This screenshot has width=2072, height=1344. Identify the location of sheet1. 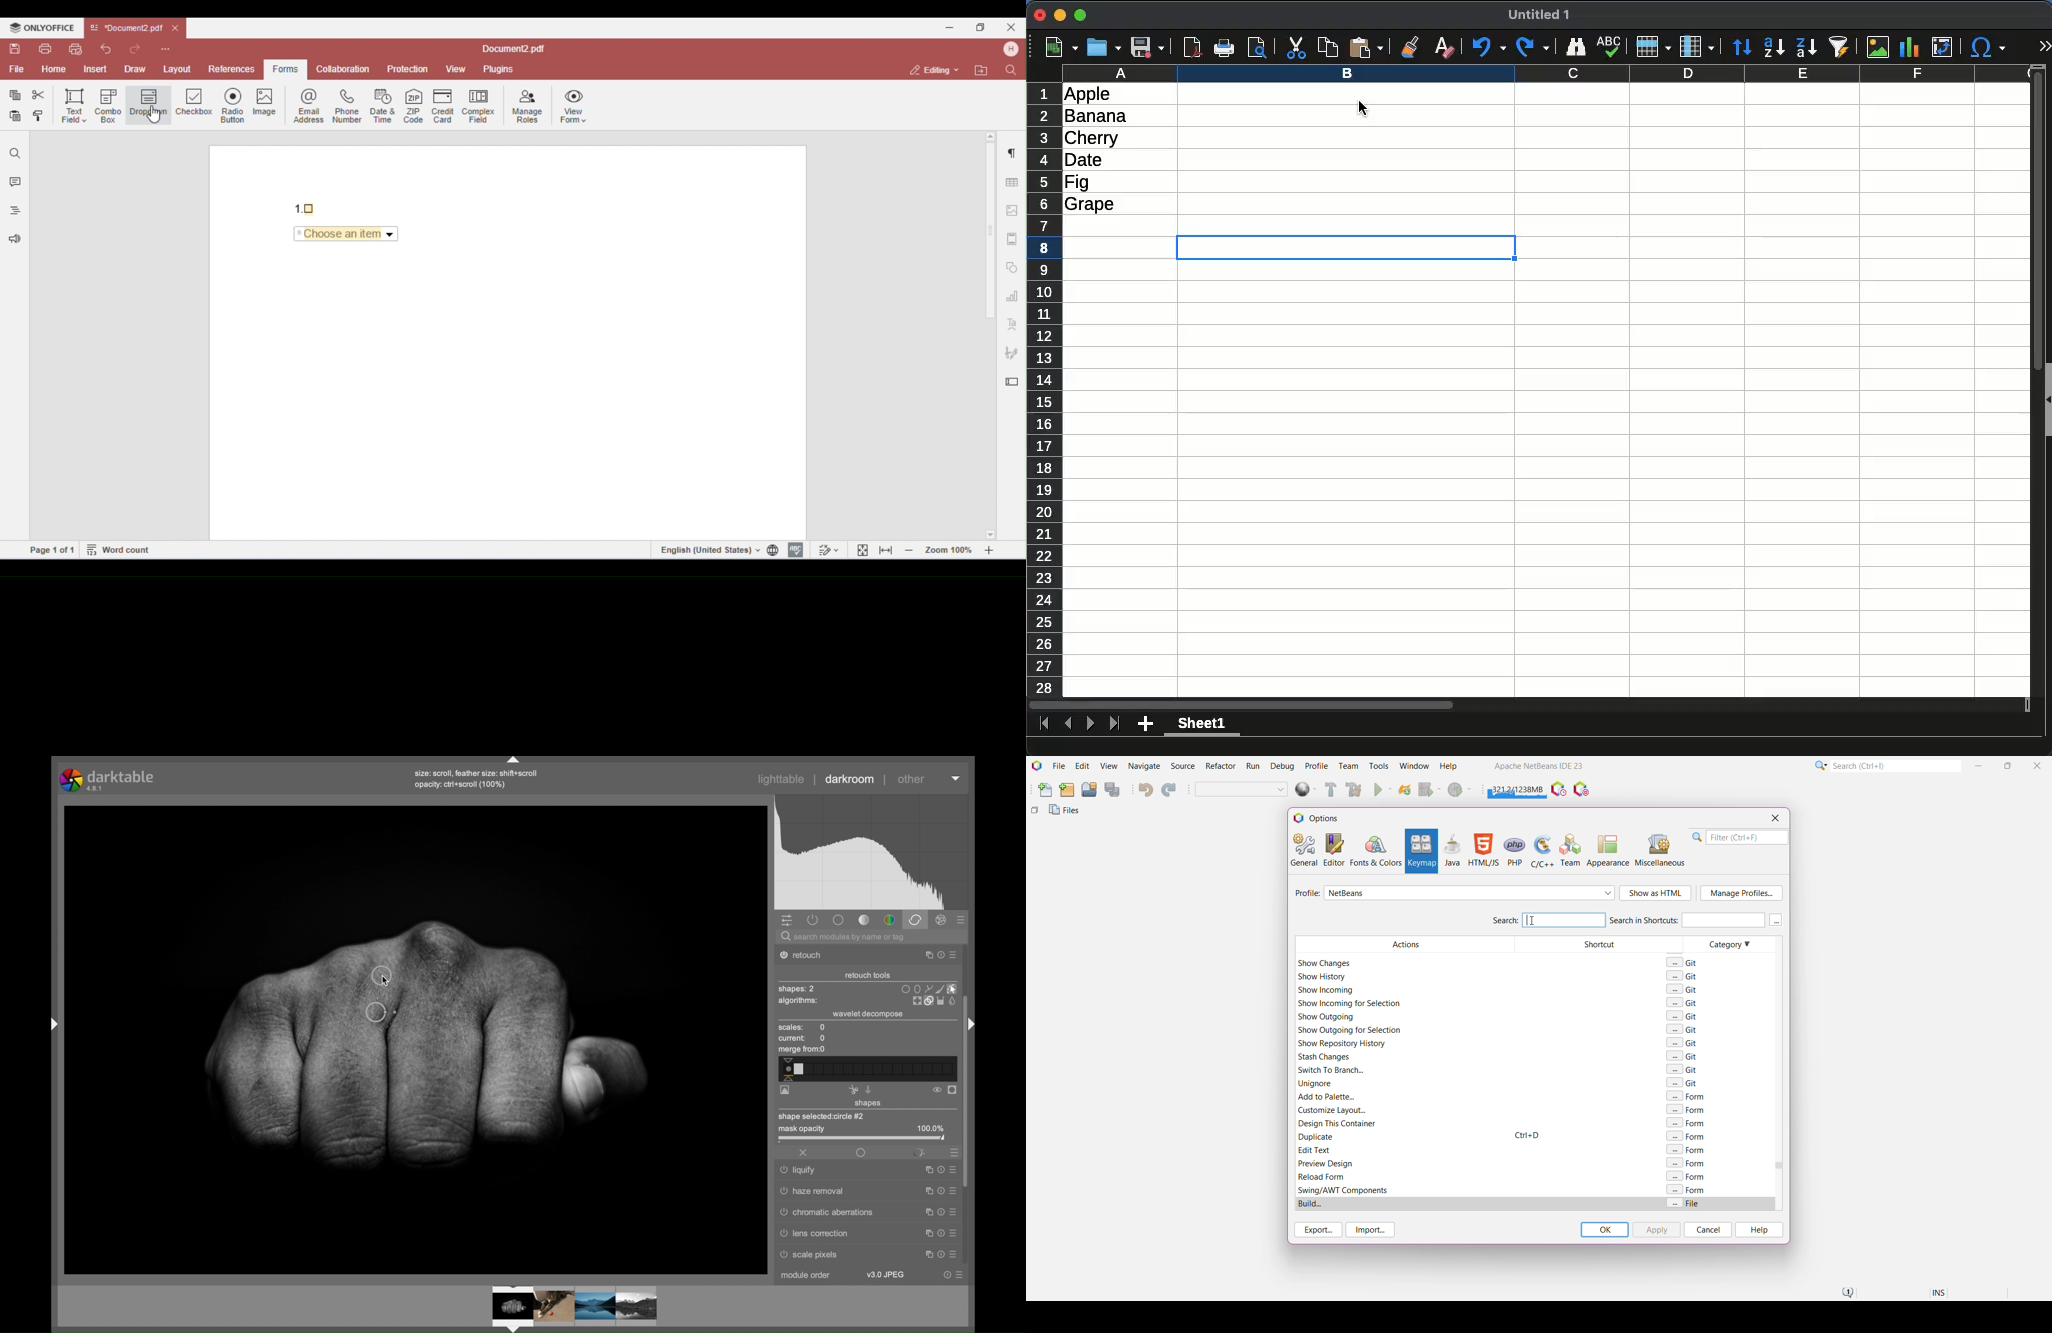
(1202, 725).